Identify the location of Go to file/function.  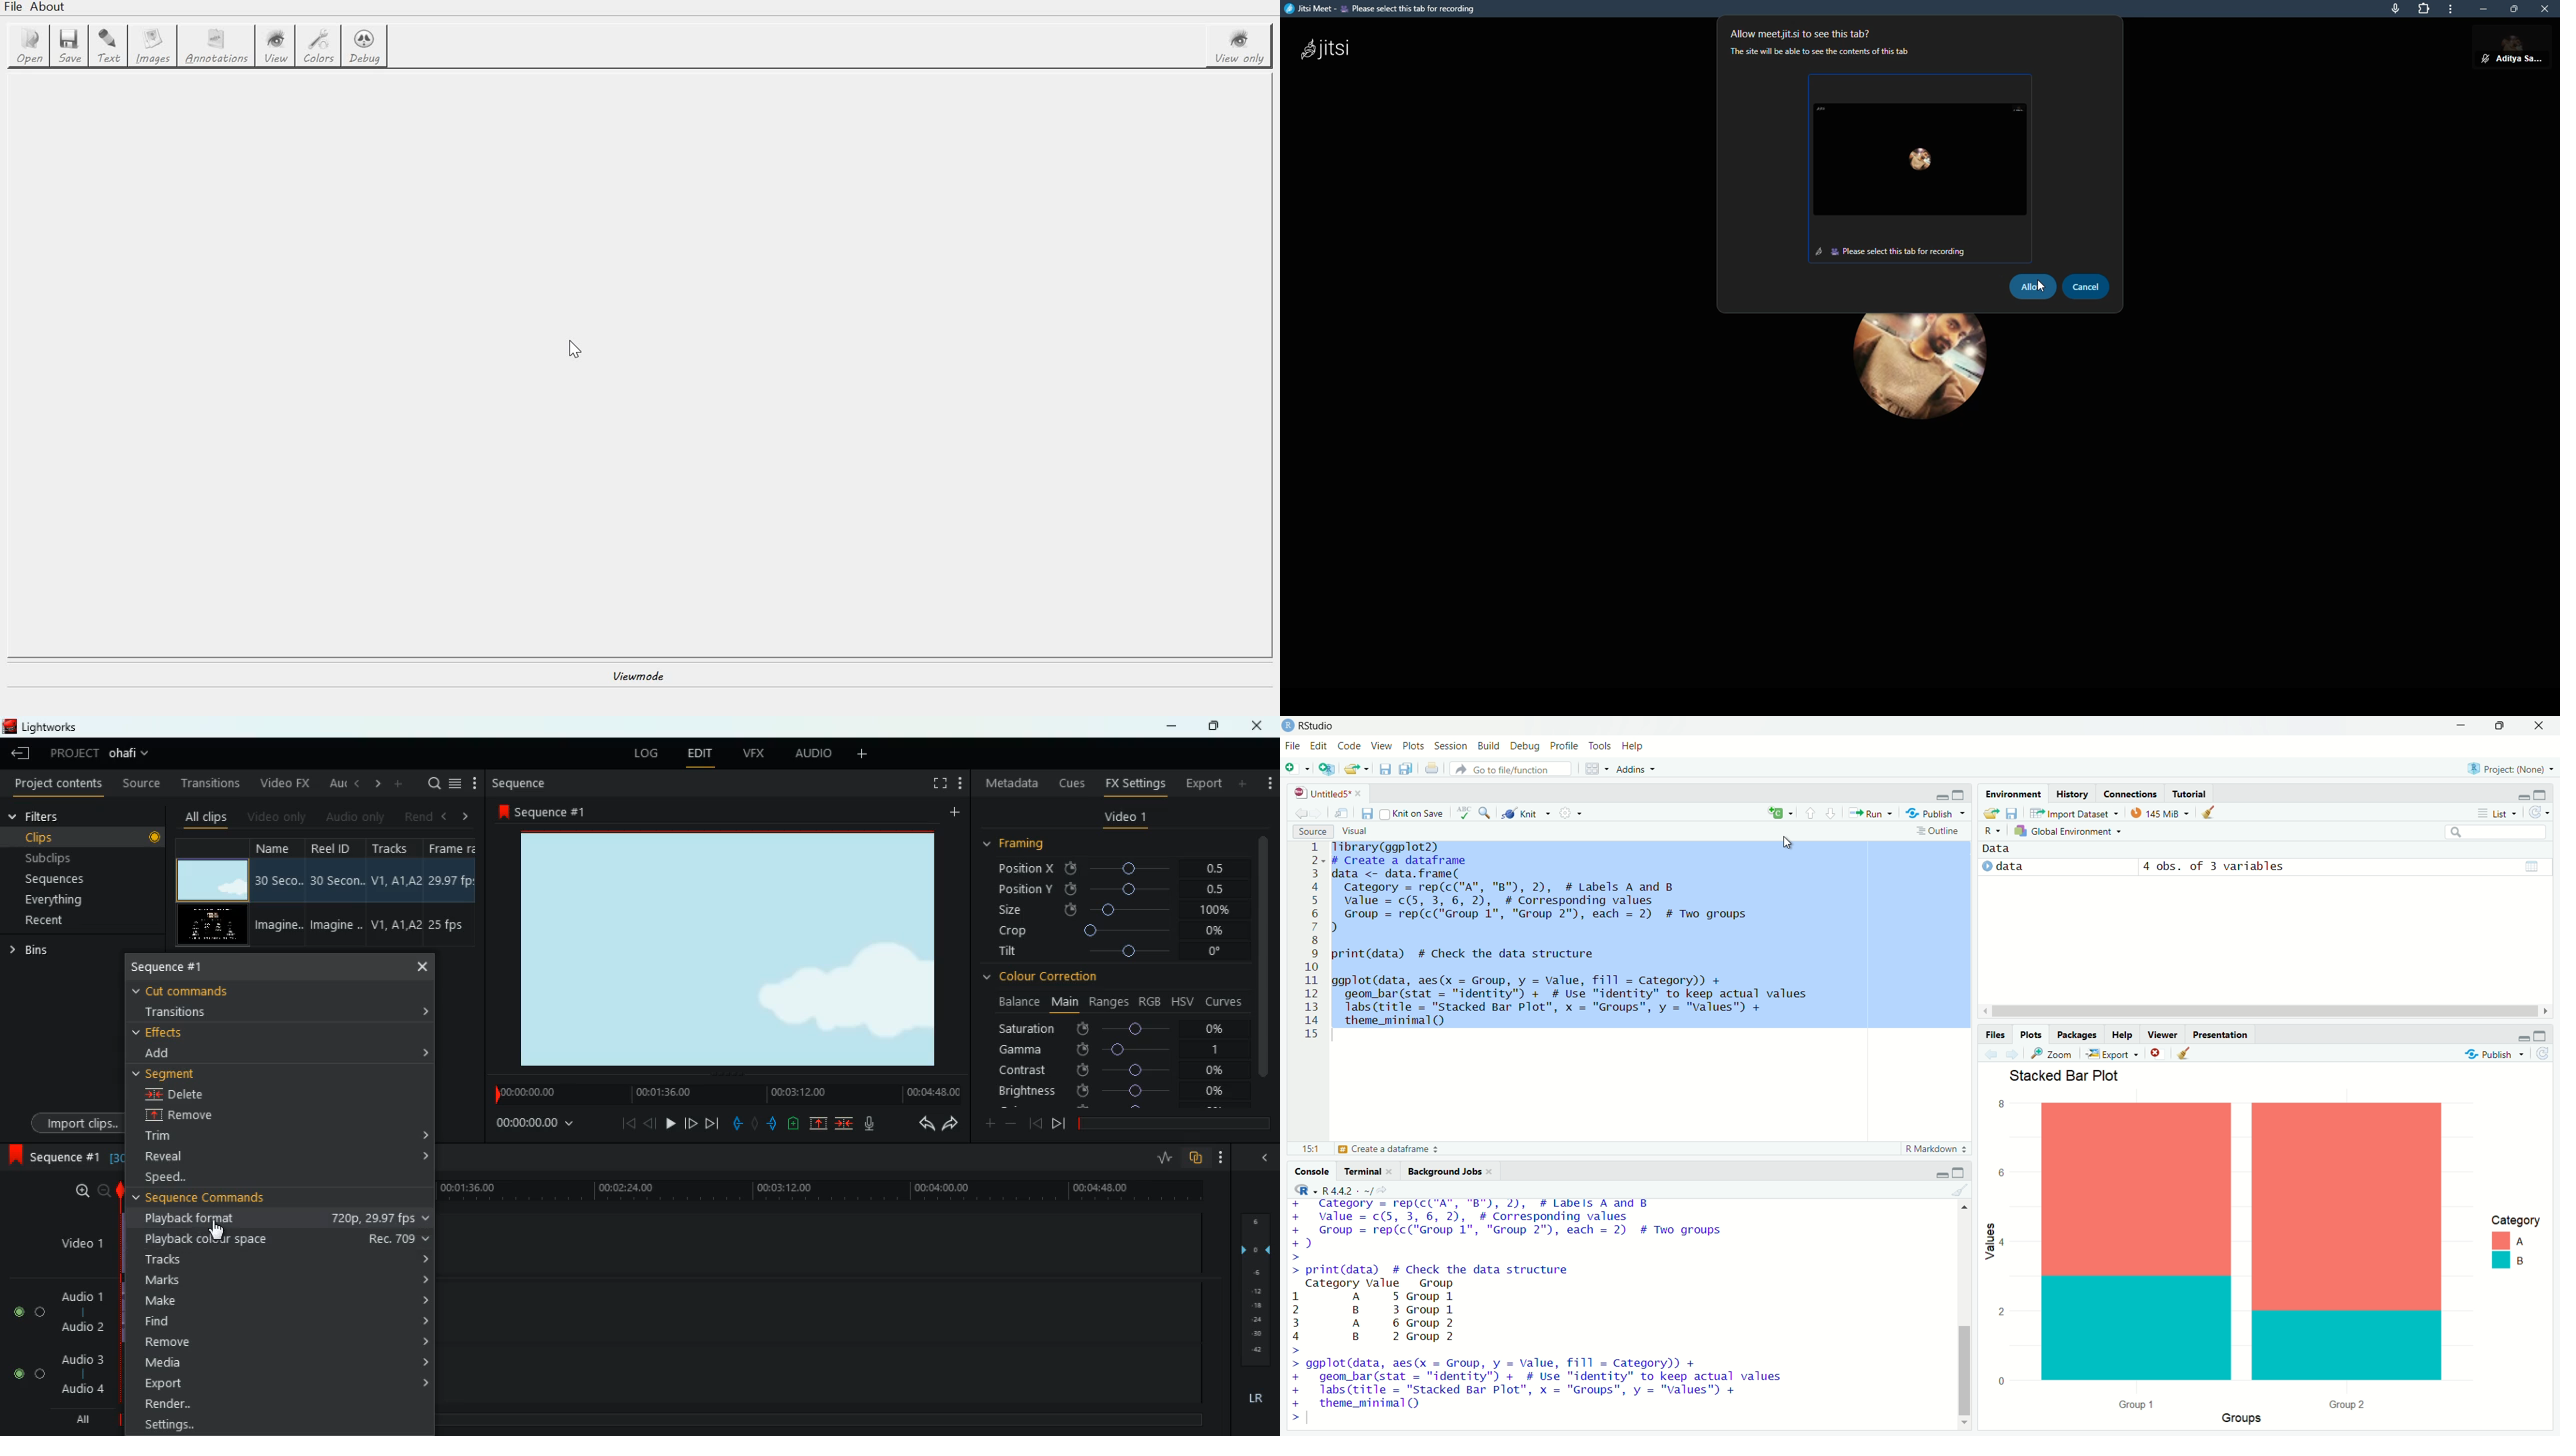
(1513, 769).